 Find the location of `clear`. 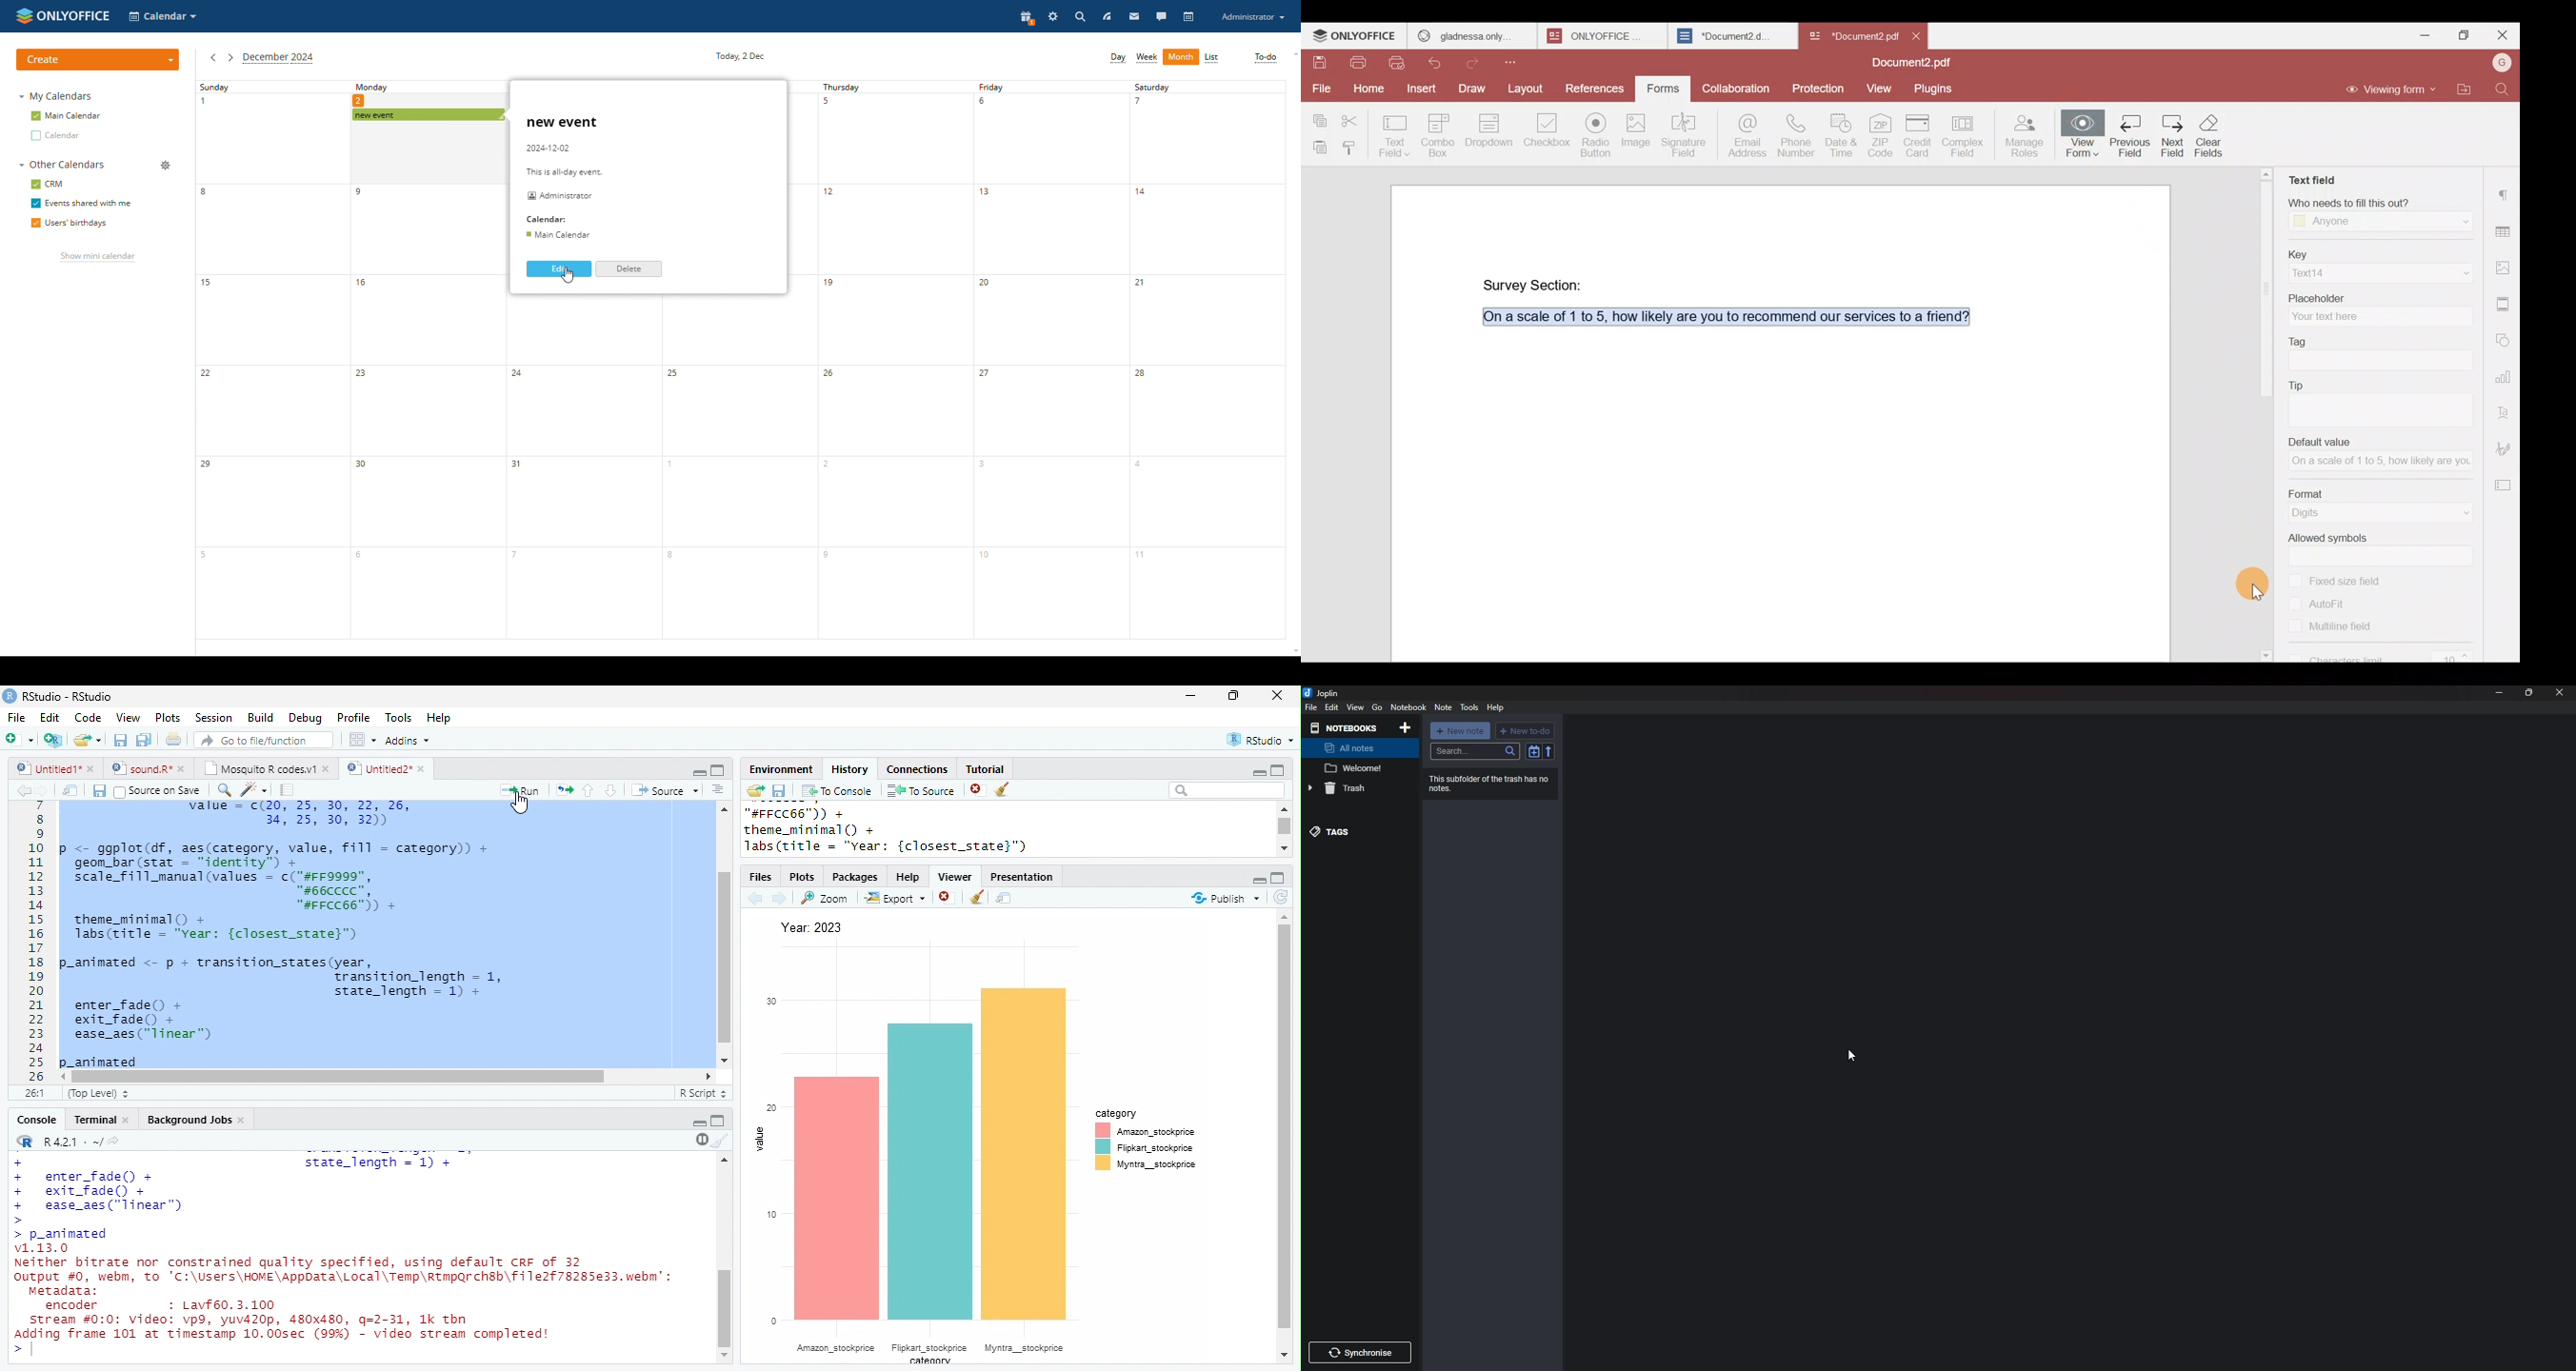

clear is located at coordinates (1002, 789).